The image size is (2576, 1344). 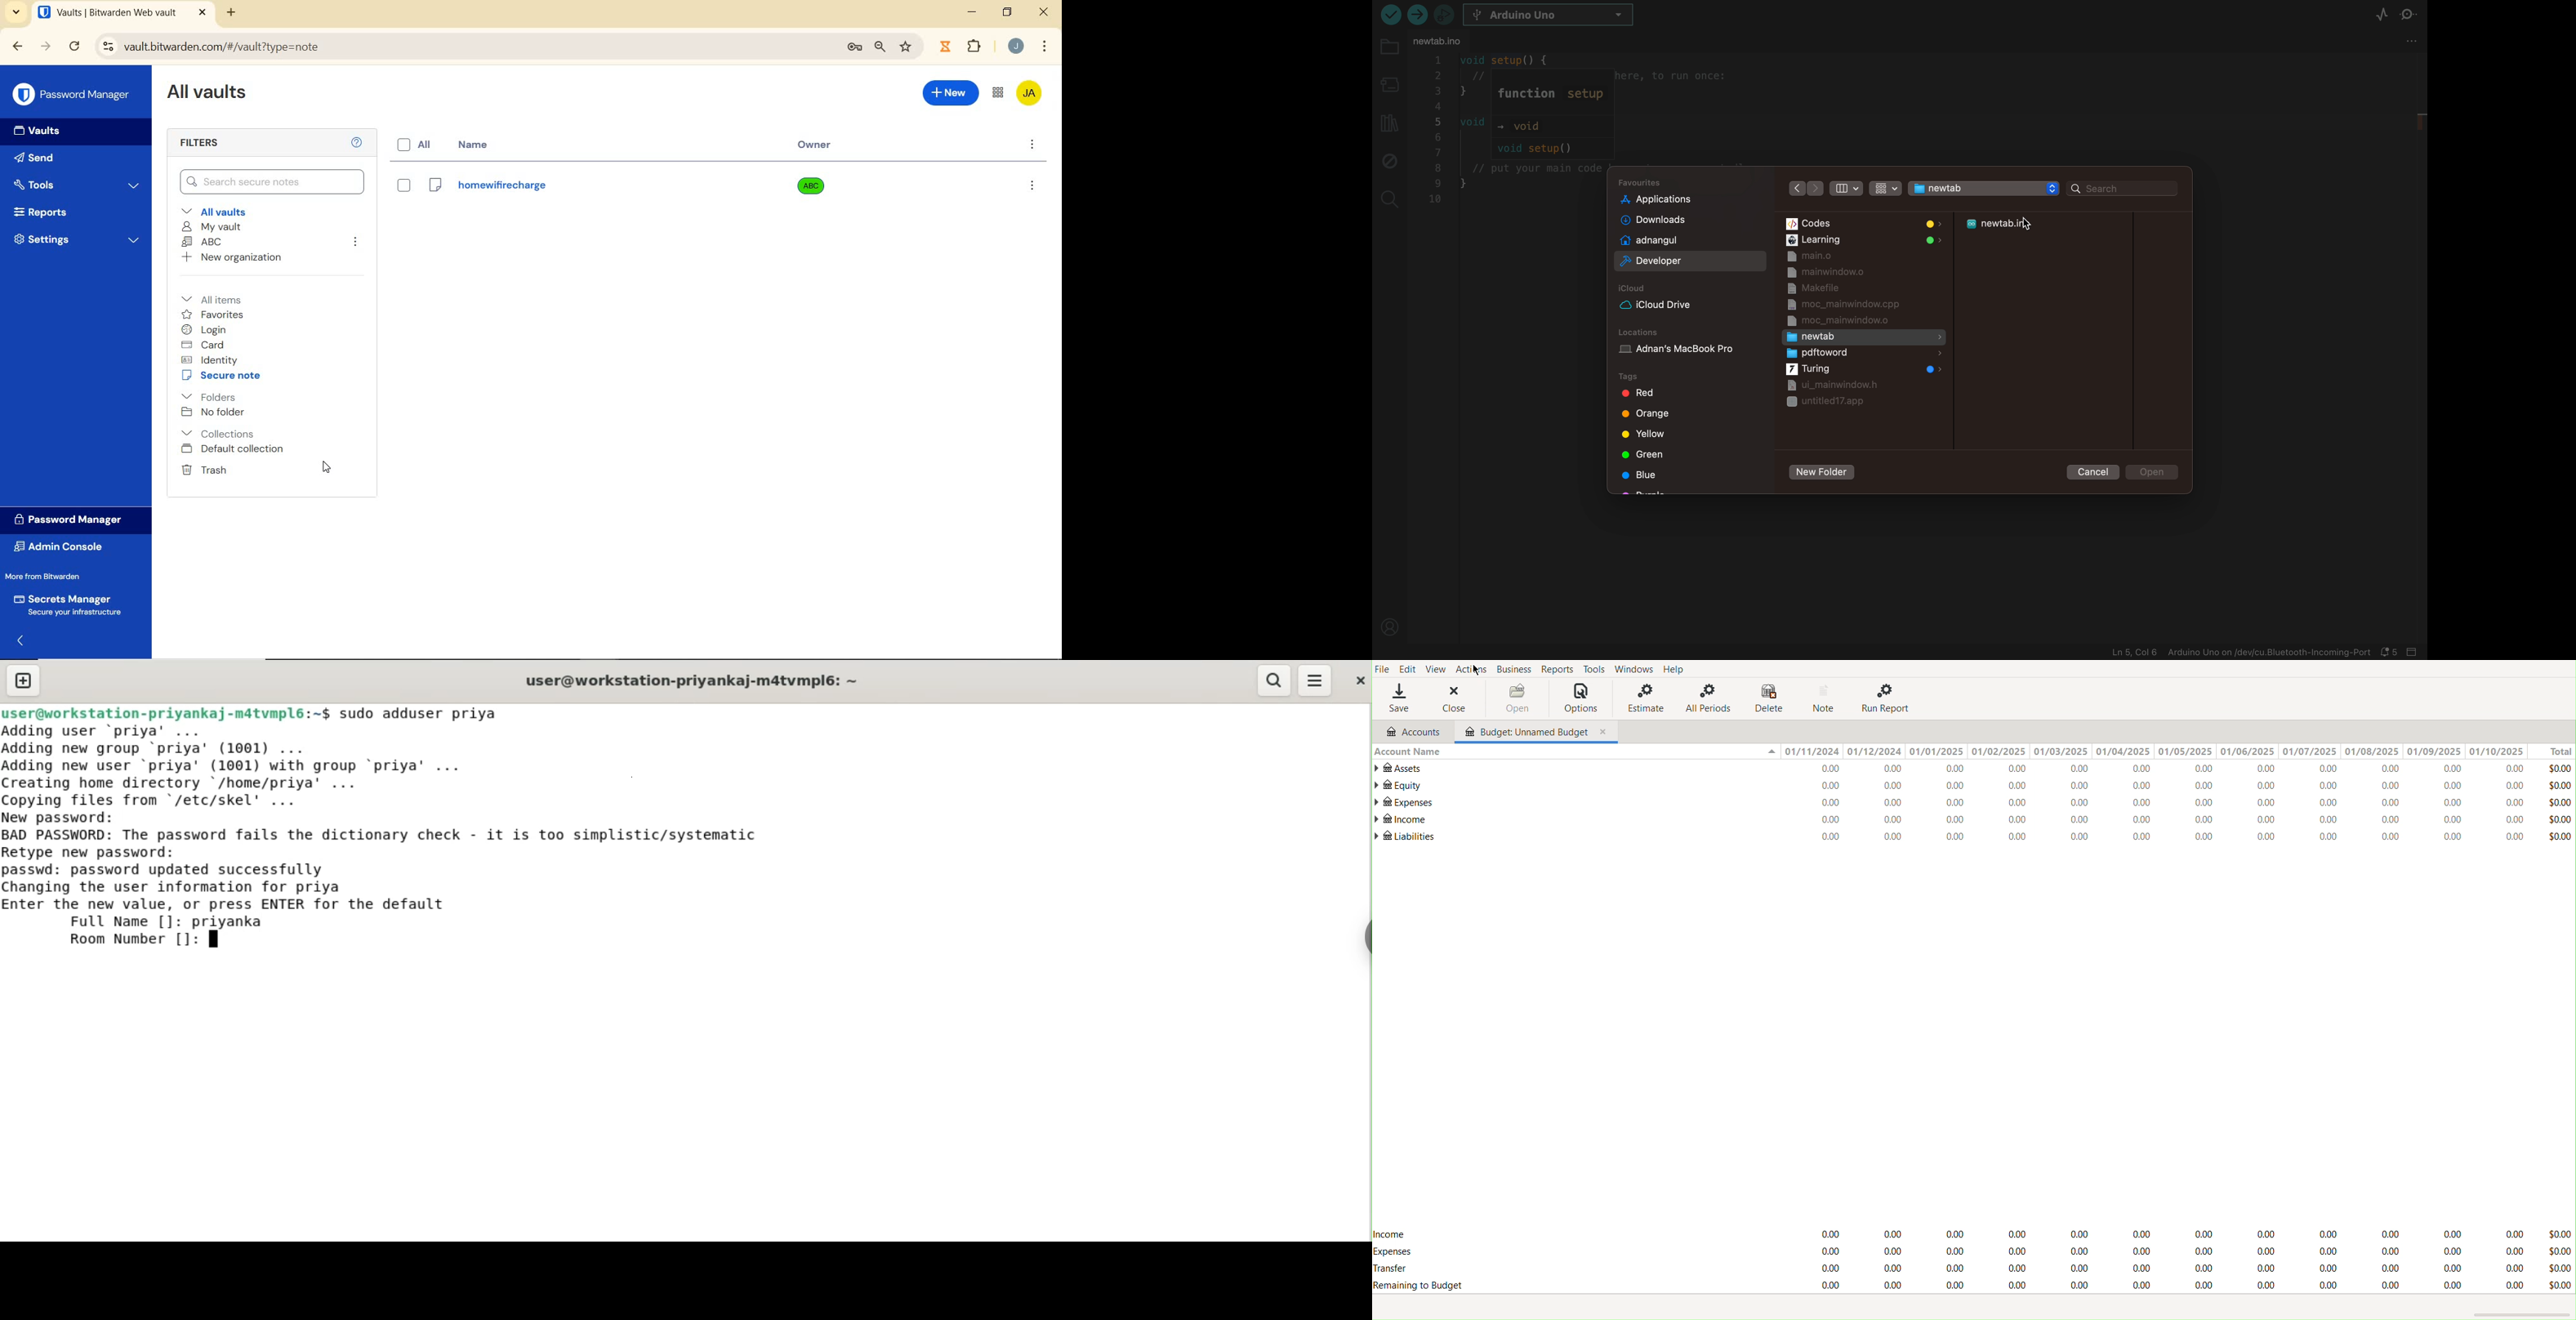 I want to click on Admin Console, so click(x=65, y=546).